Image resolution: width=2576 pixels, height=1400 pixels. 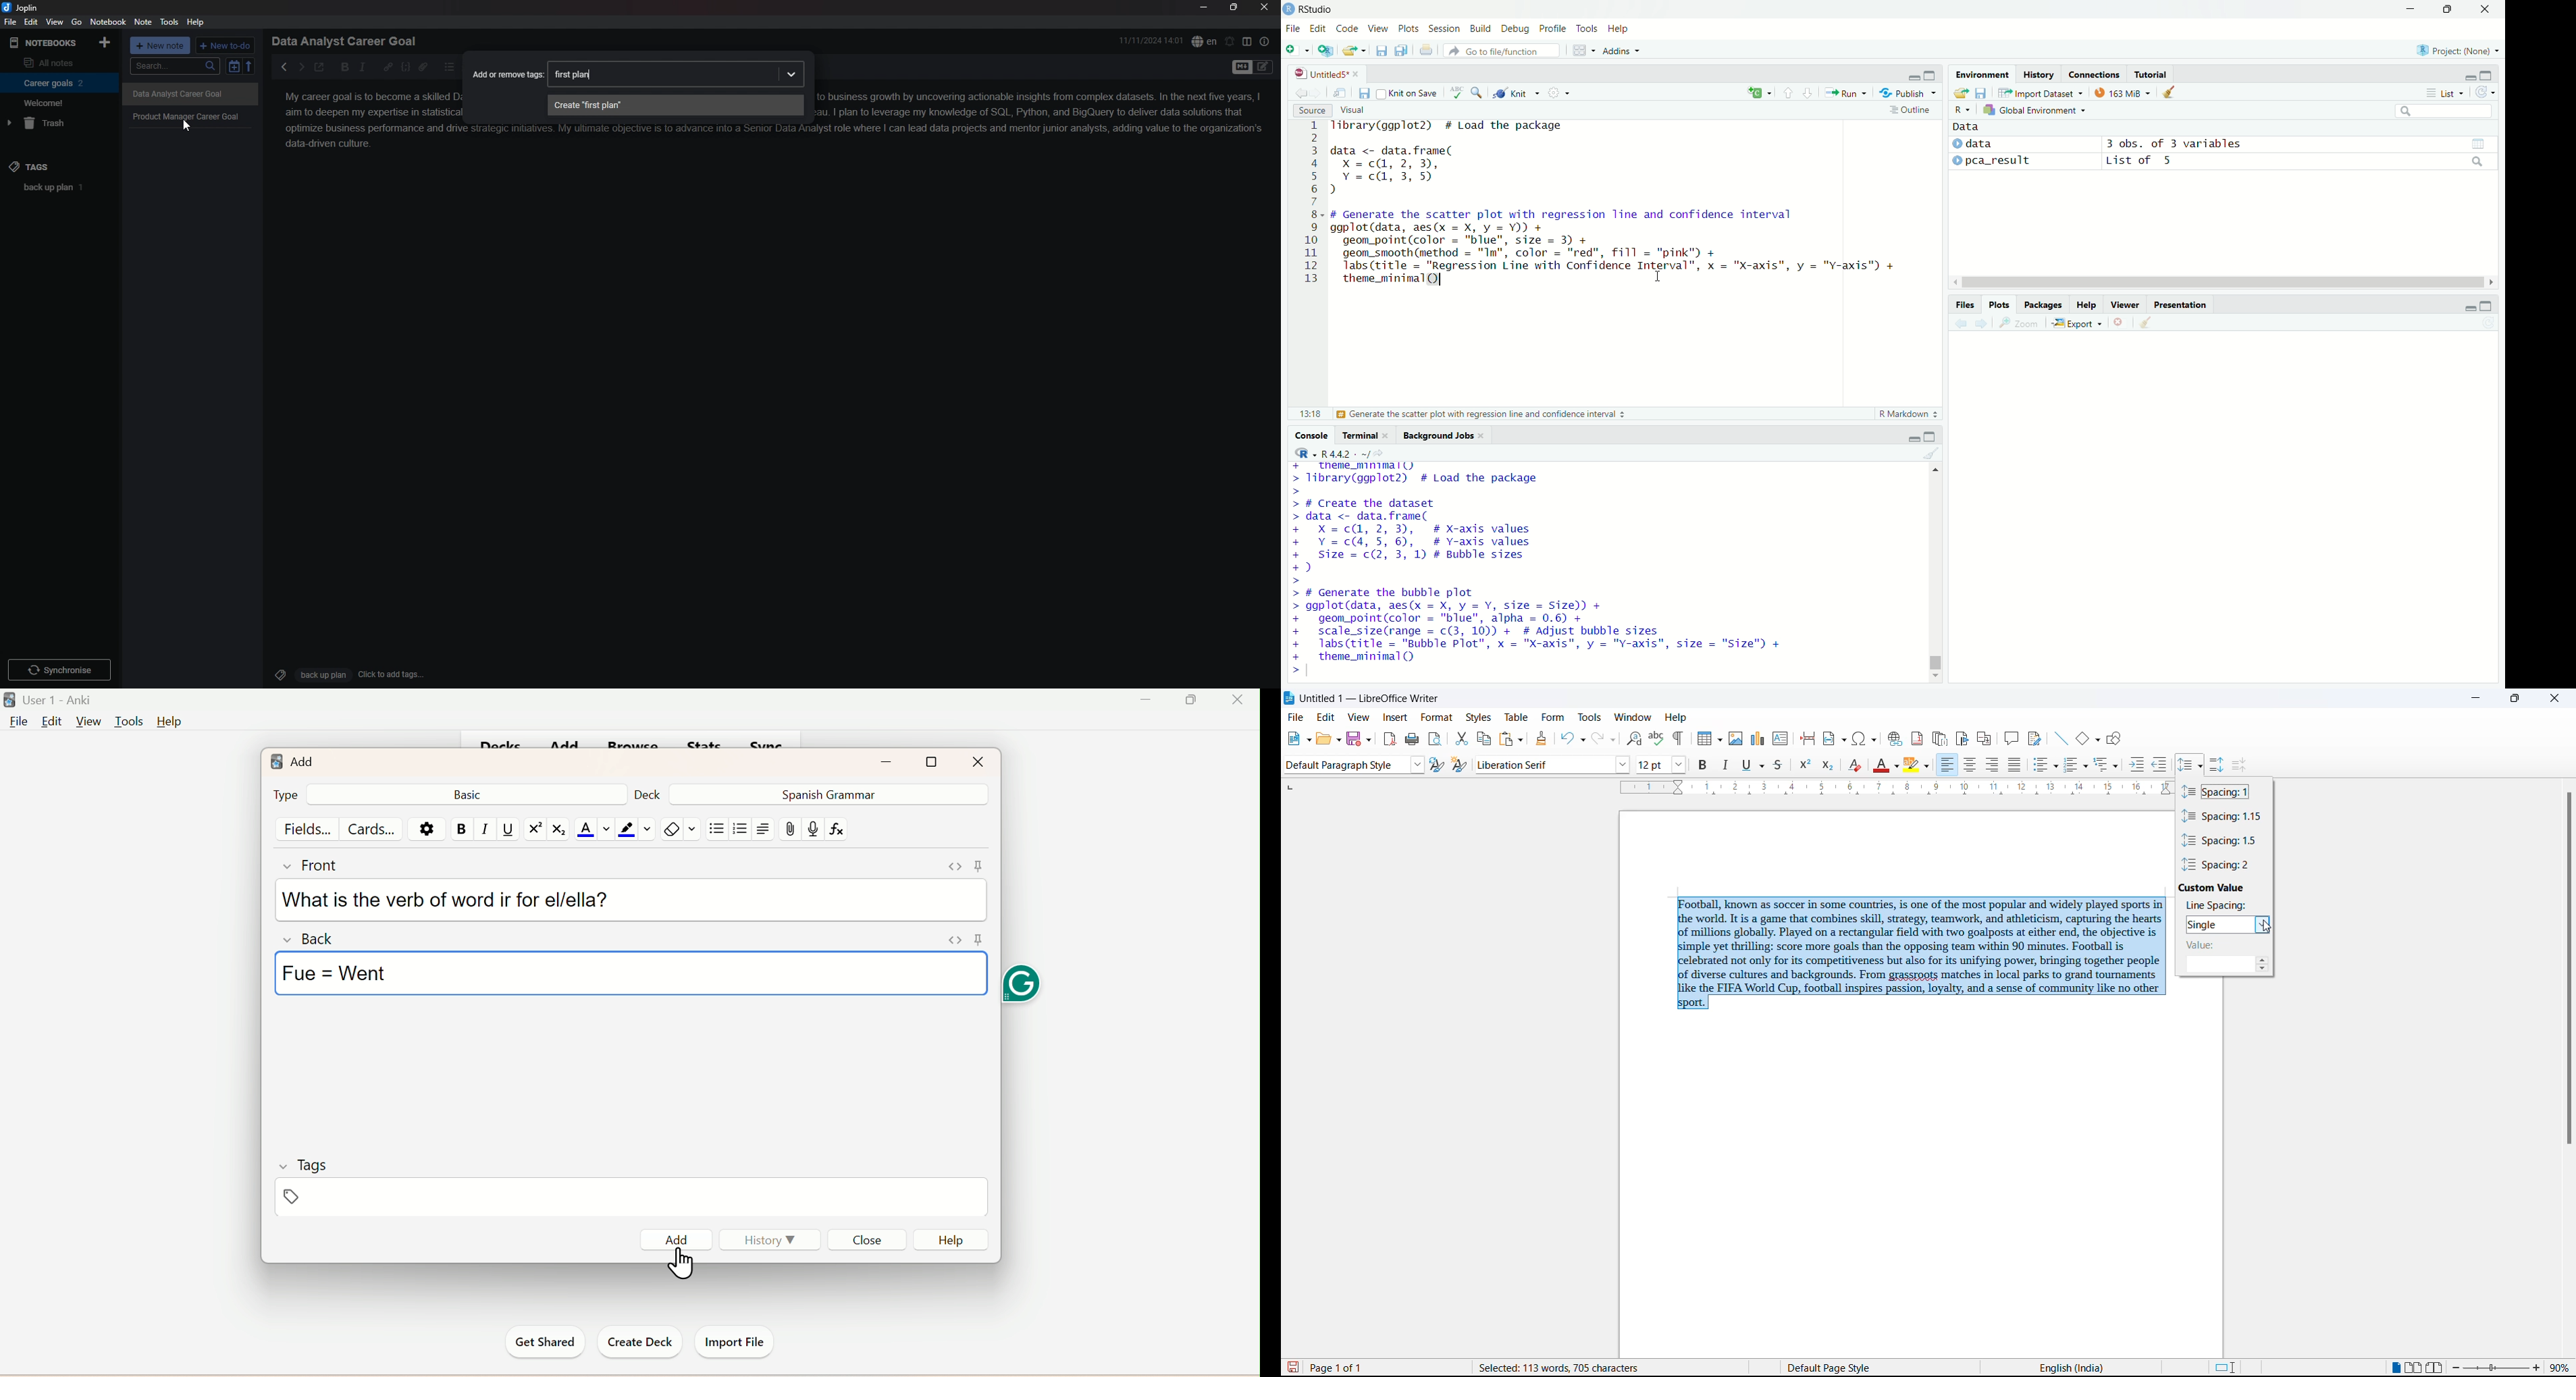 I want to click on Publish, so click(x=1909, y=92).